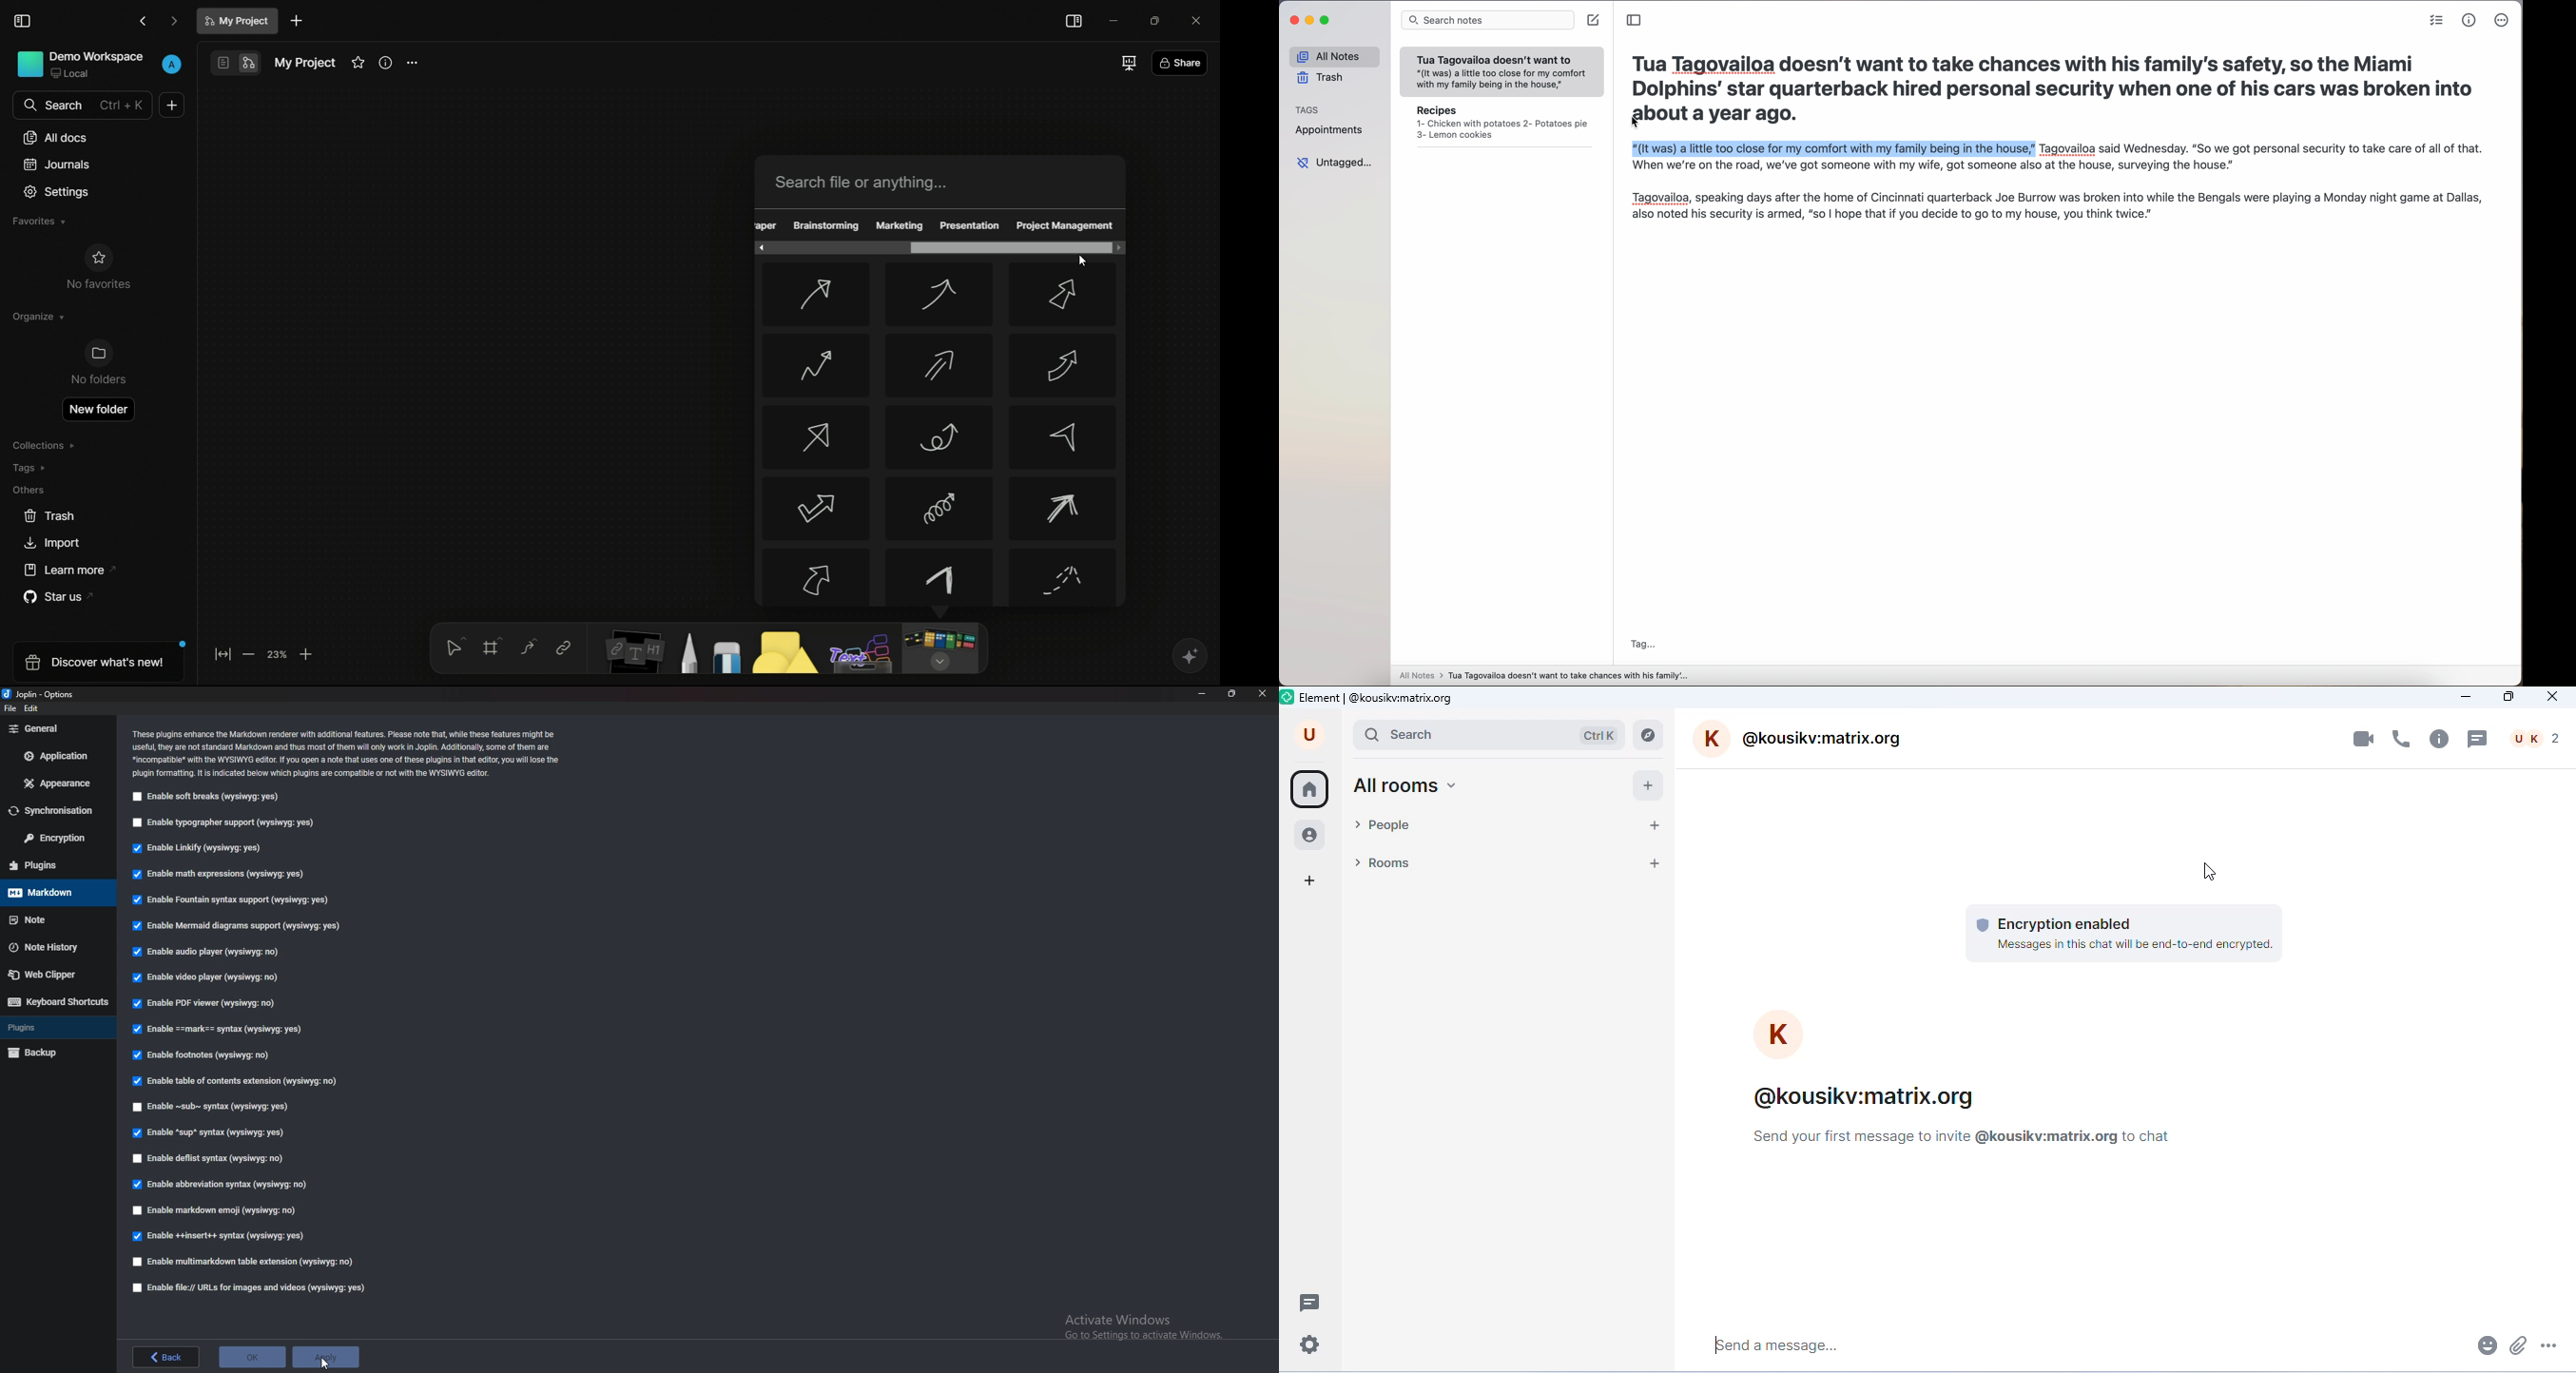 Image resolution: width=2576 pixels, height=1400 pixels. What do you see at coordinates (1779, 1035) in the screenshot?
I see `account photo` at bounding box center [1779, 1035].